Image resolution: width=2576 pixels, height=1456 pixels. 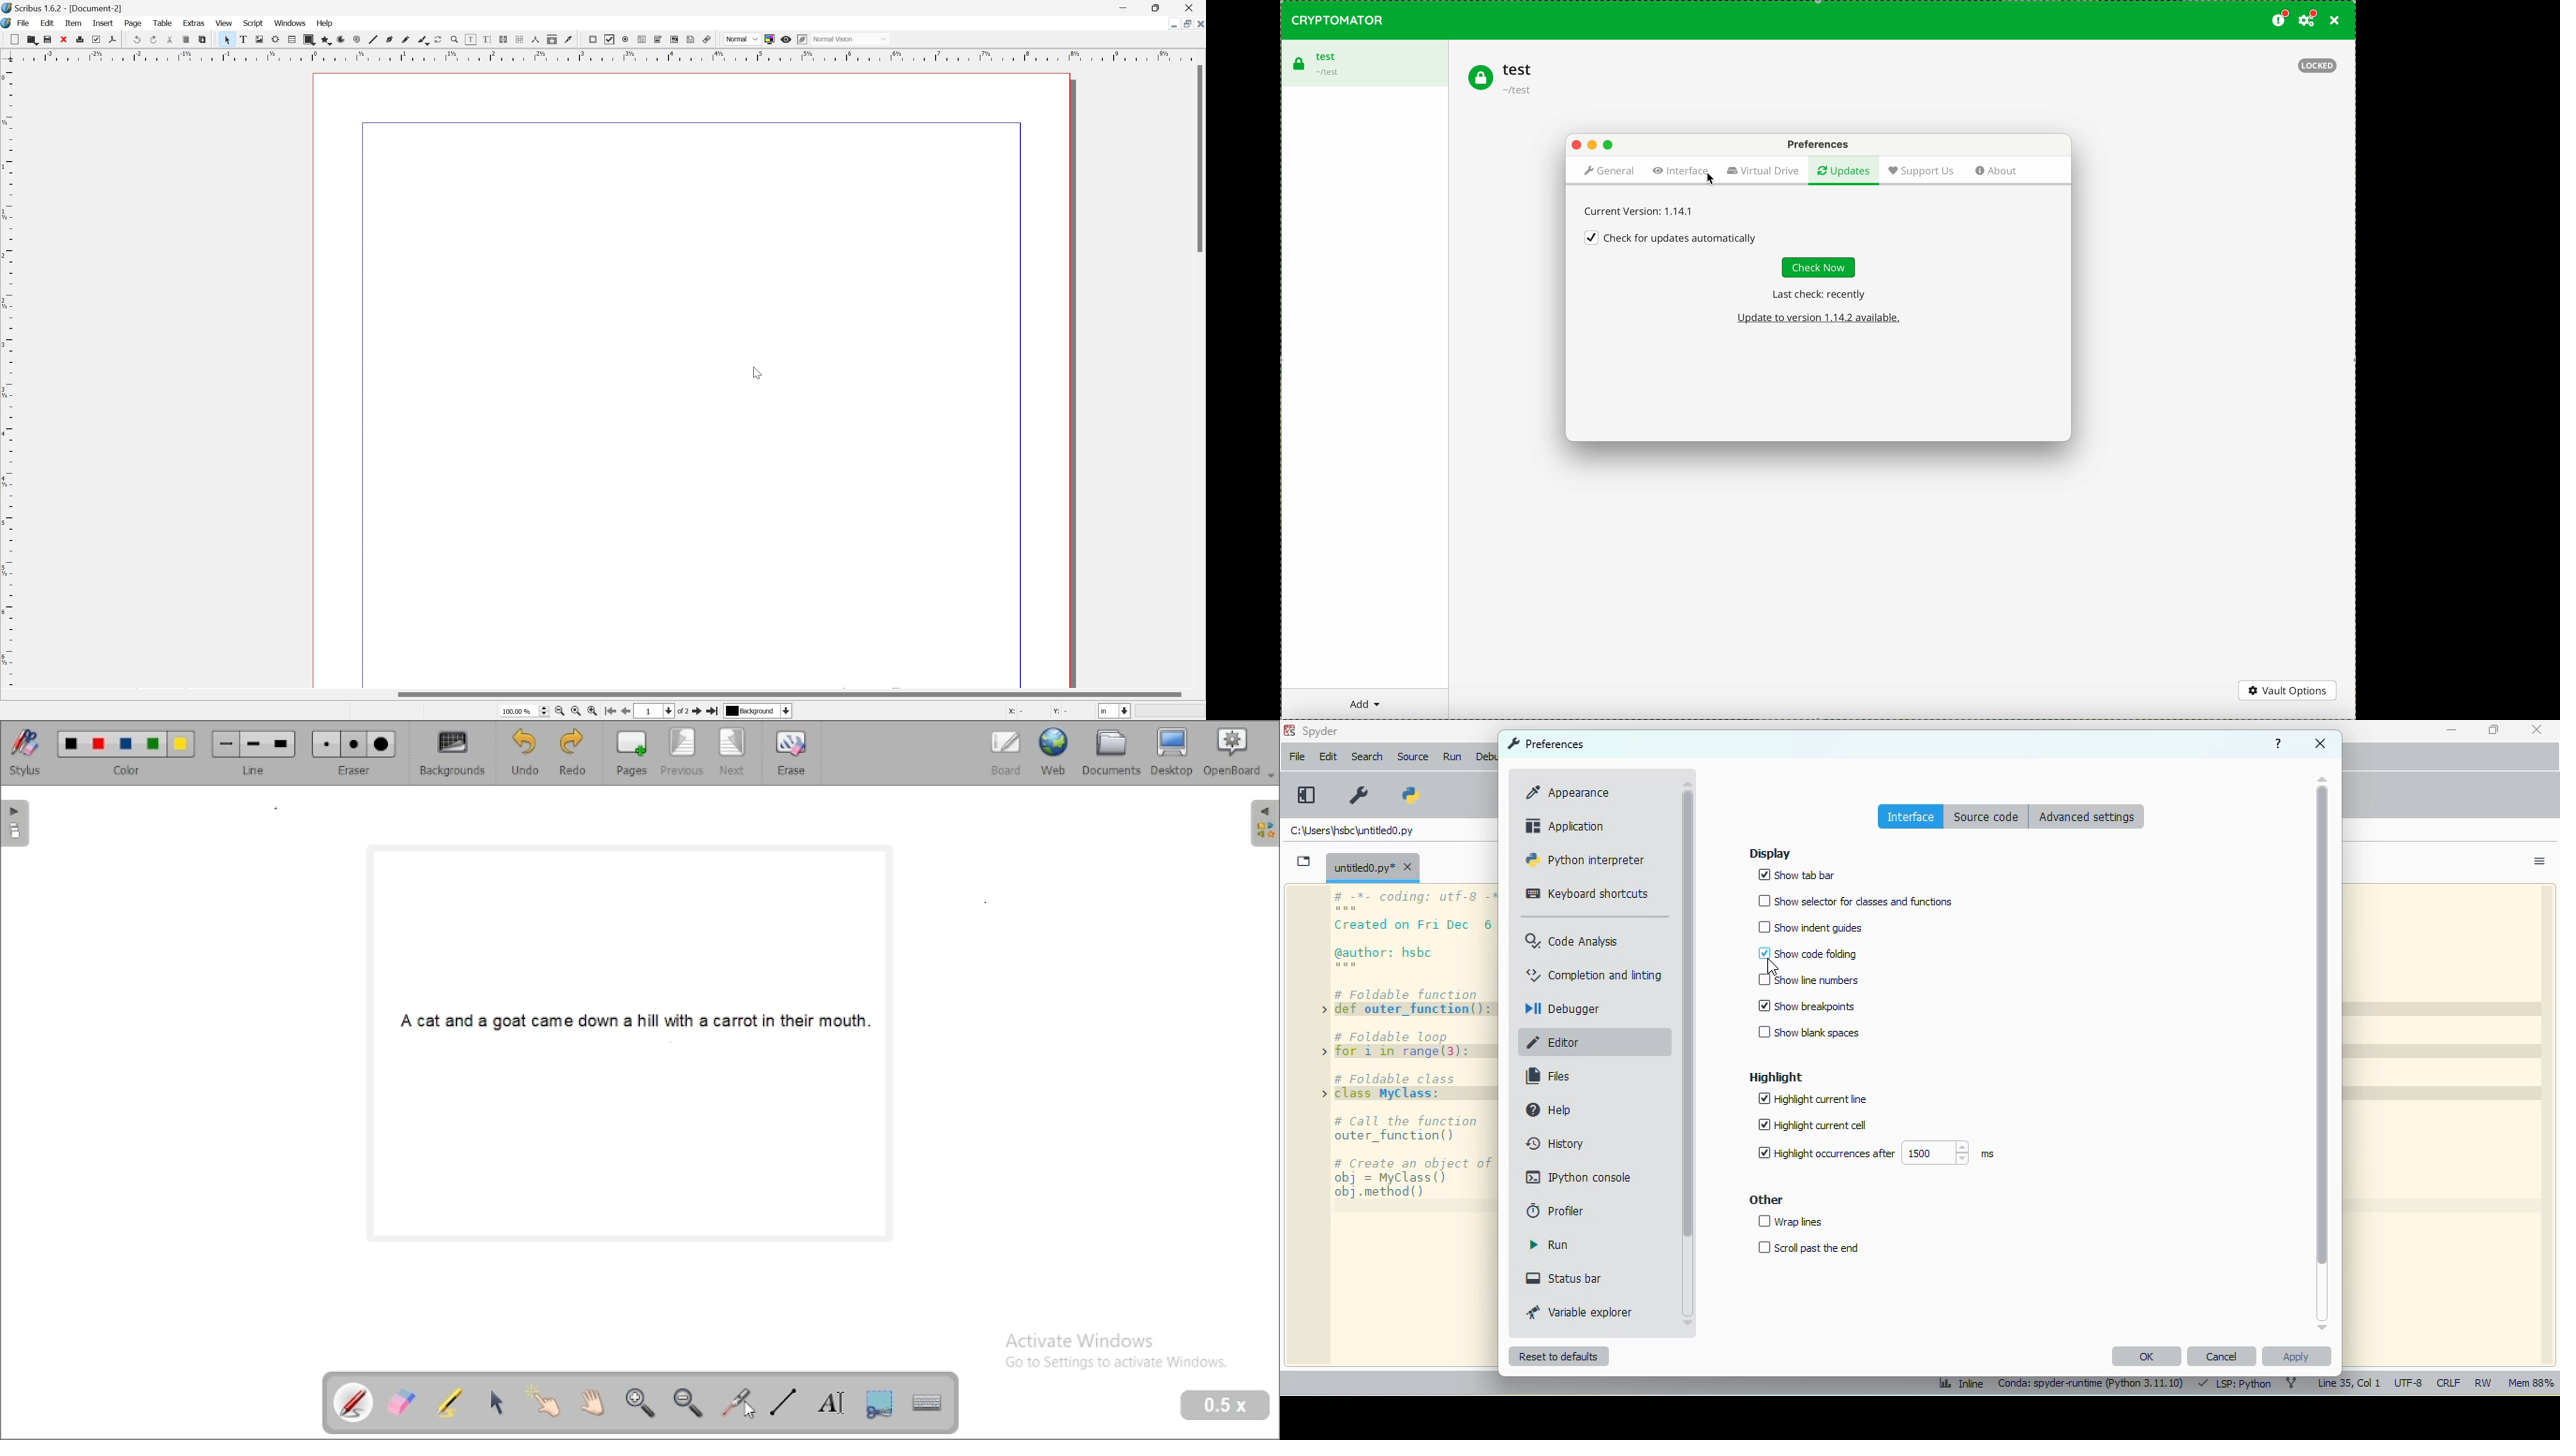 I want to click on Extras, so click(x=194, y=24).